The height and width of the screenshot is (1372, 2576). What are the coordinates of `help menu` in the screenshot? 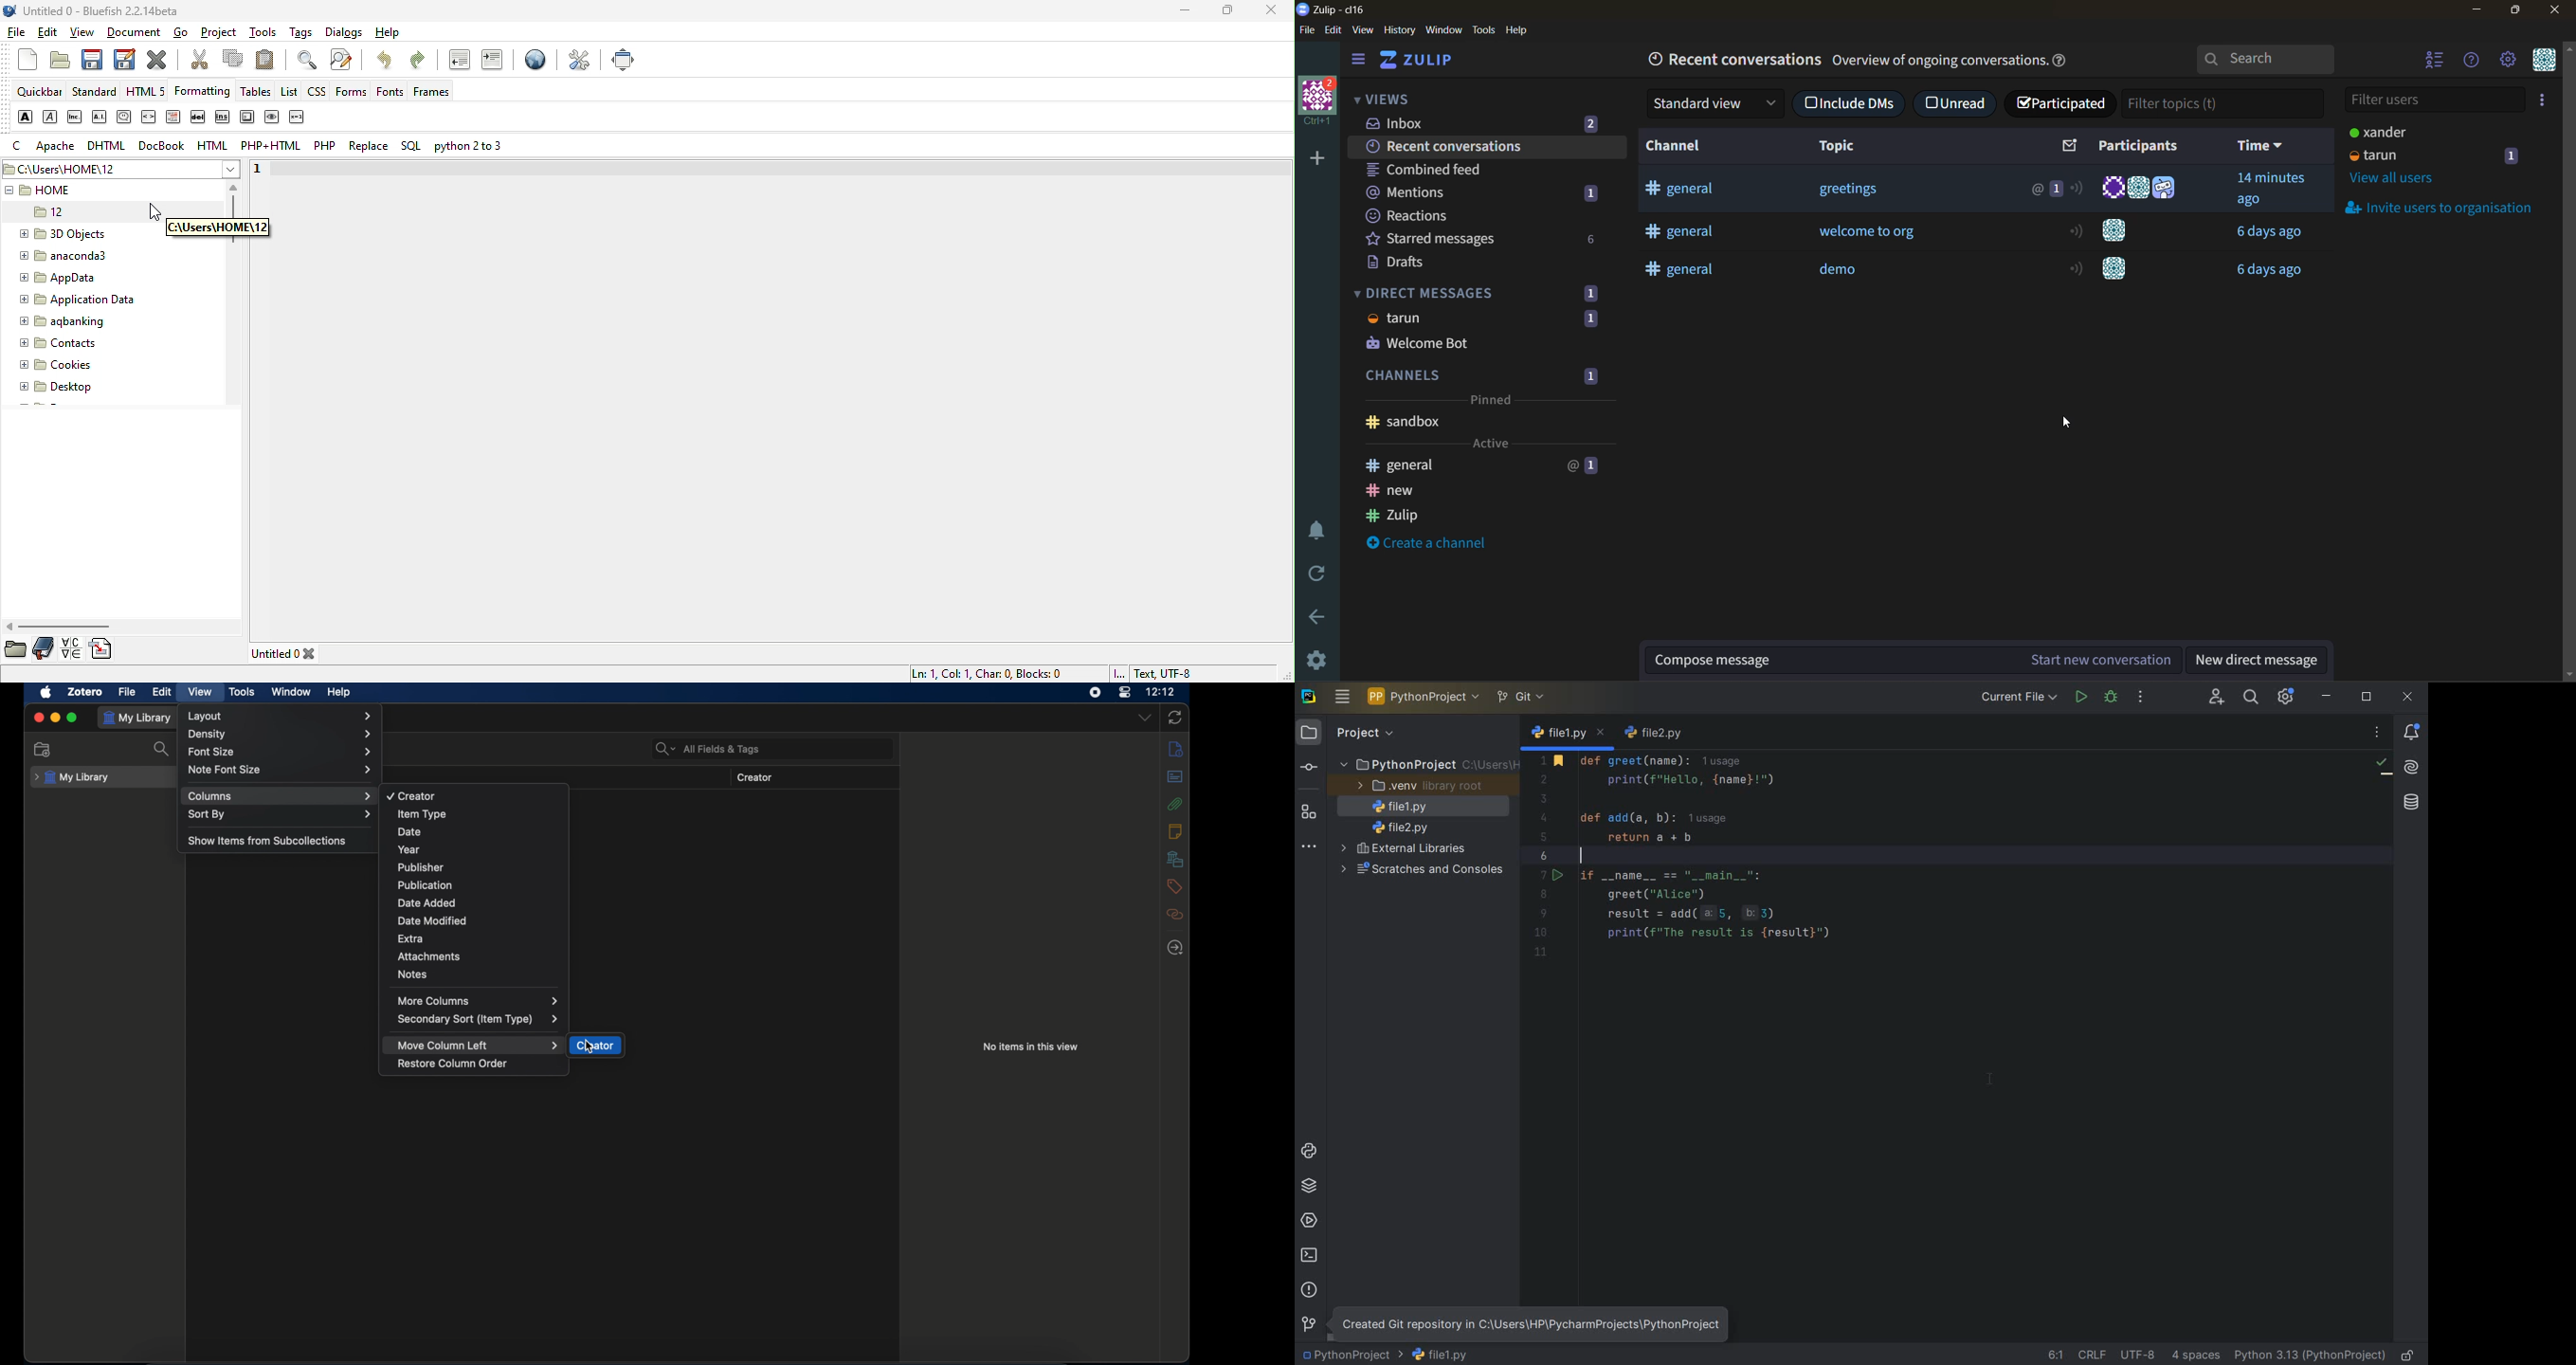 It's located at (2472, 63).